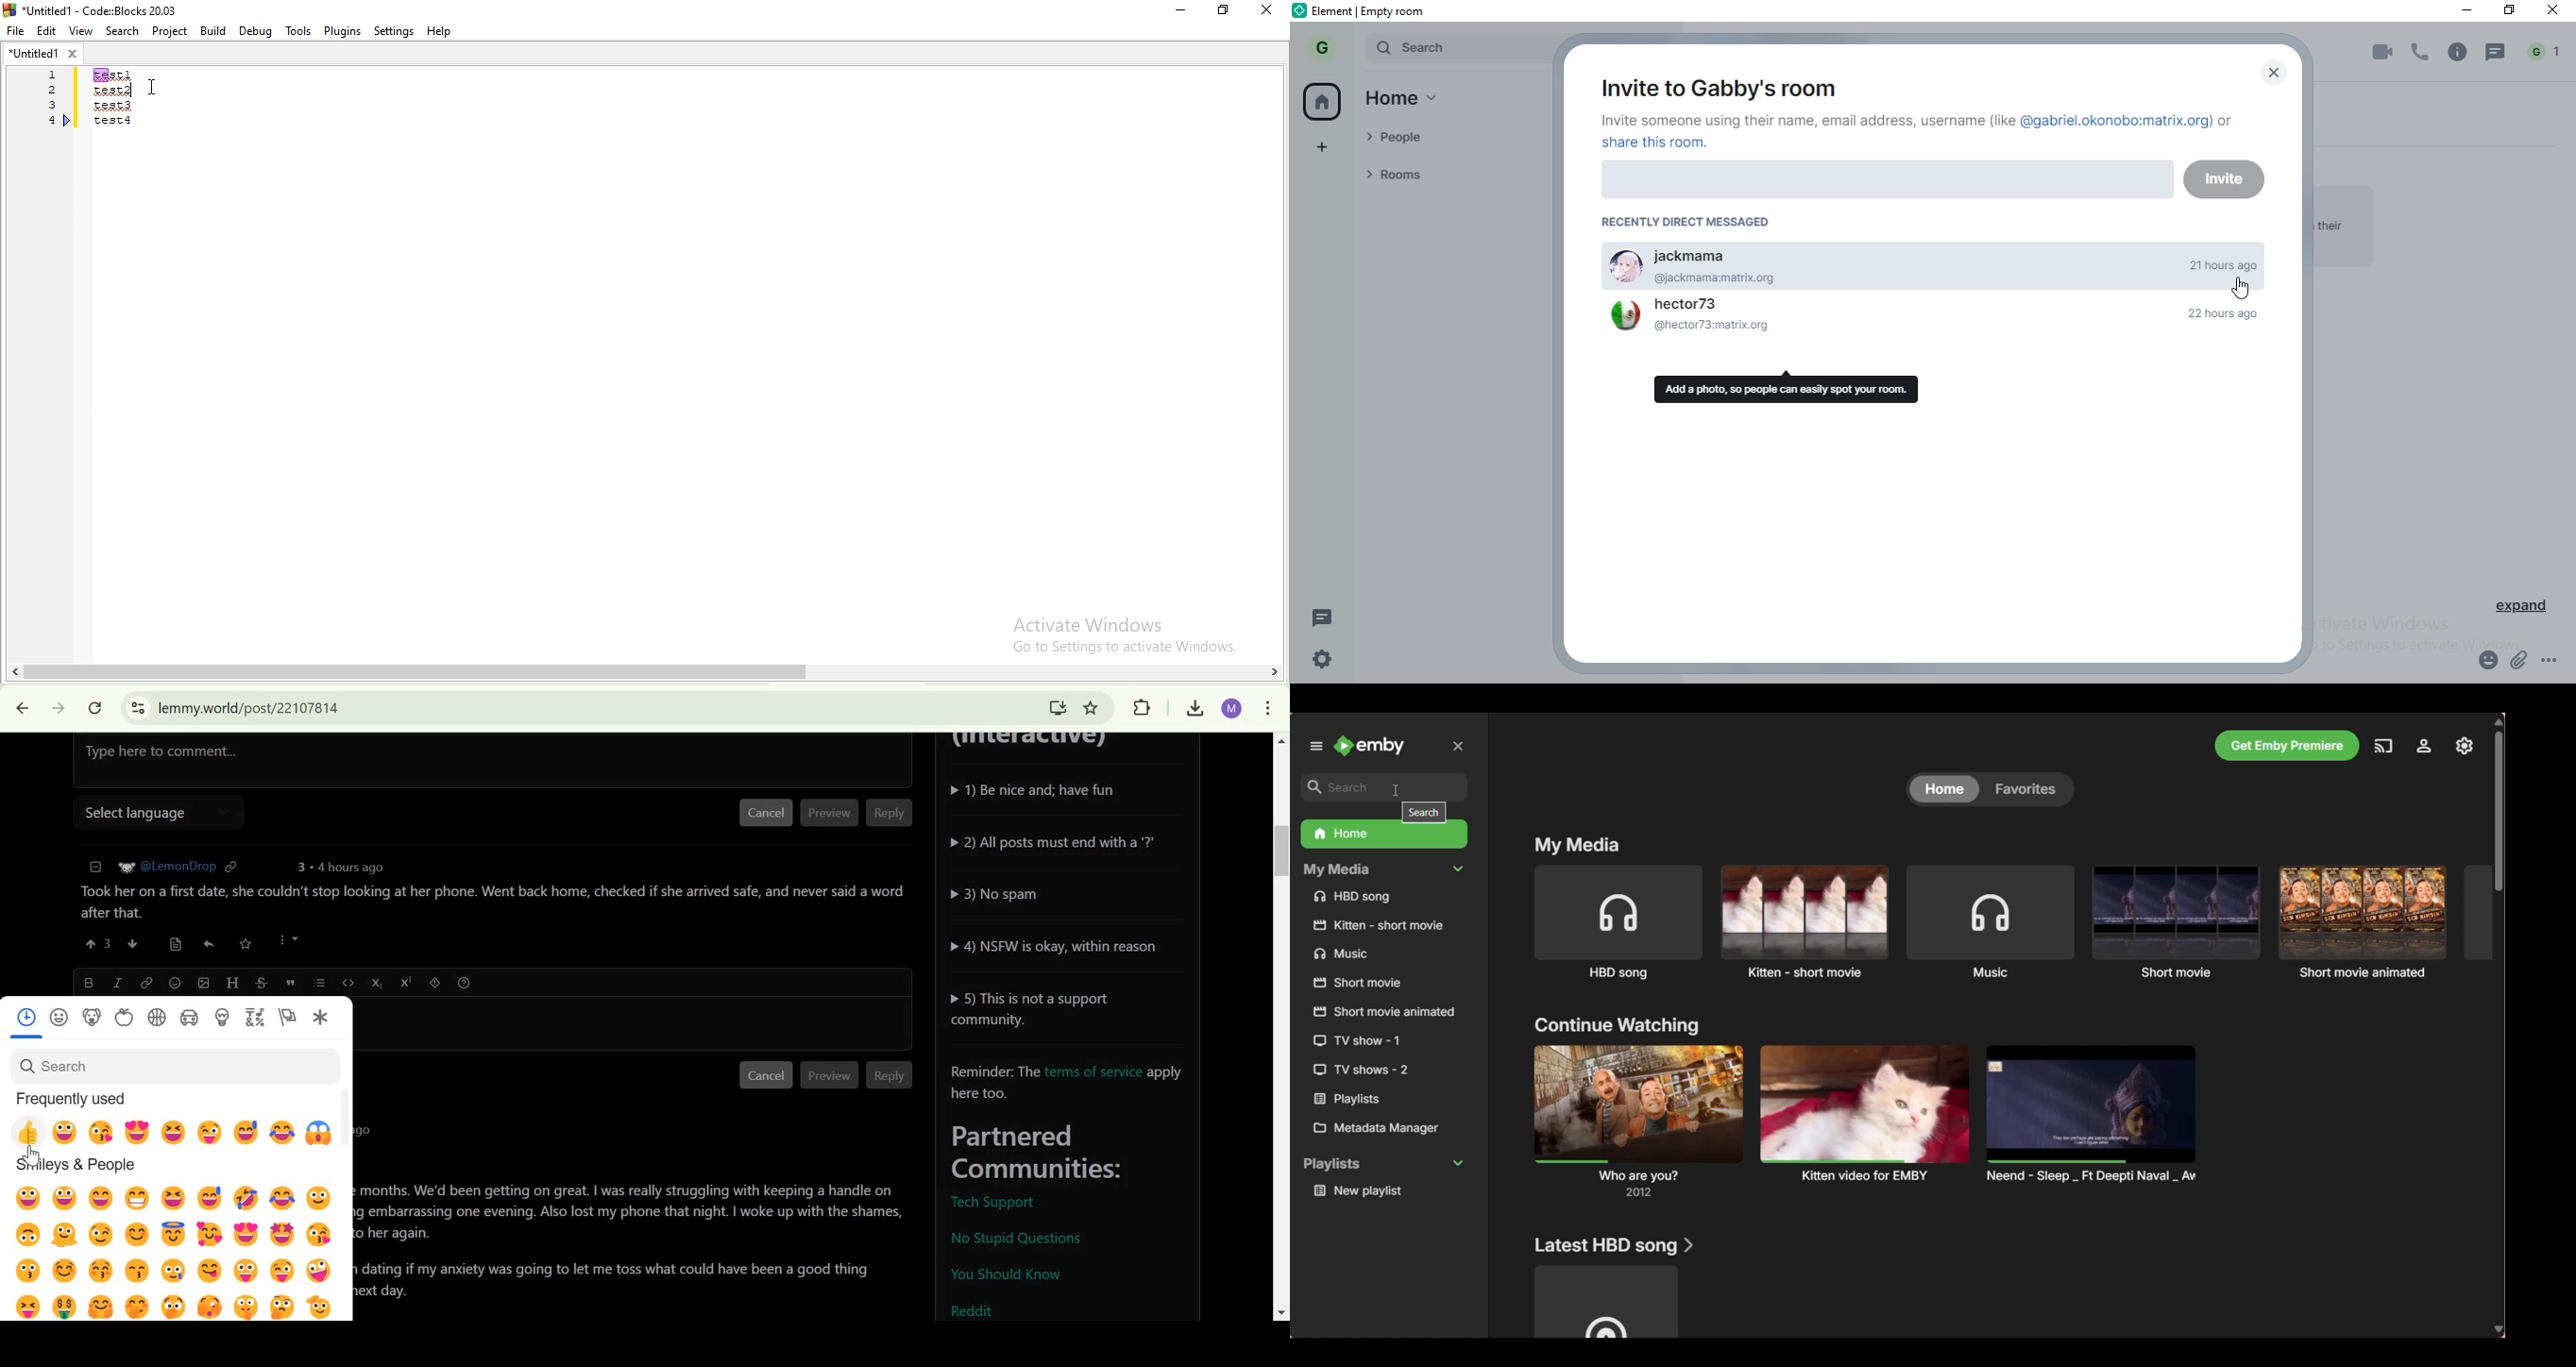  What do you see at coordinates (246, 943) in the screenshot?
I see `save` at bounding box center [246, 943].